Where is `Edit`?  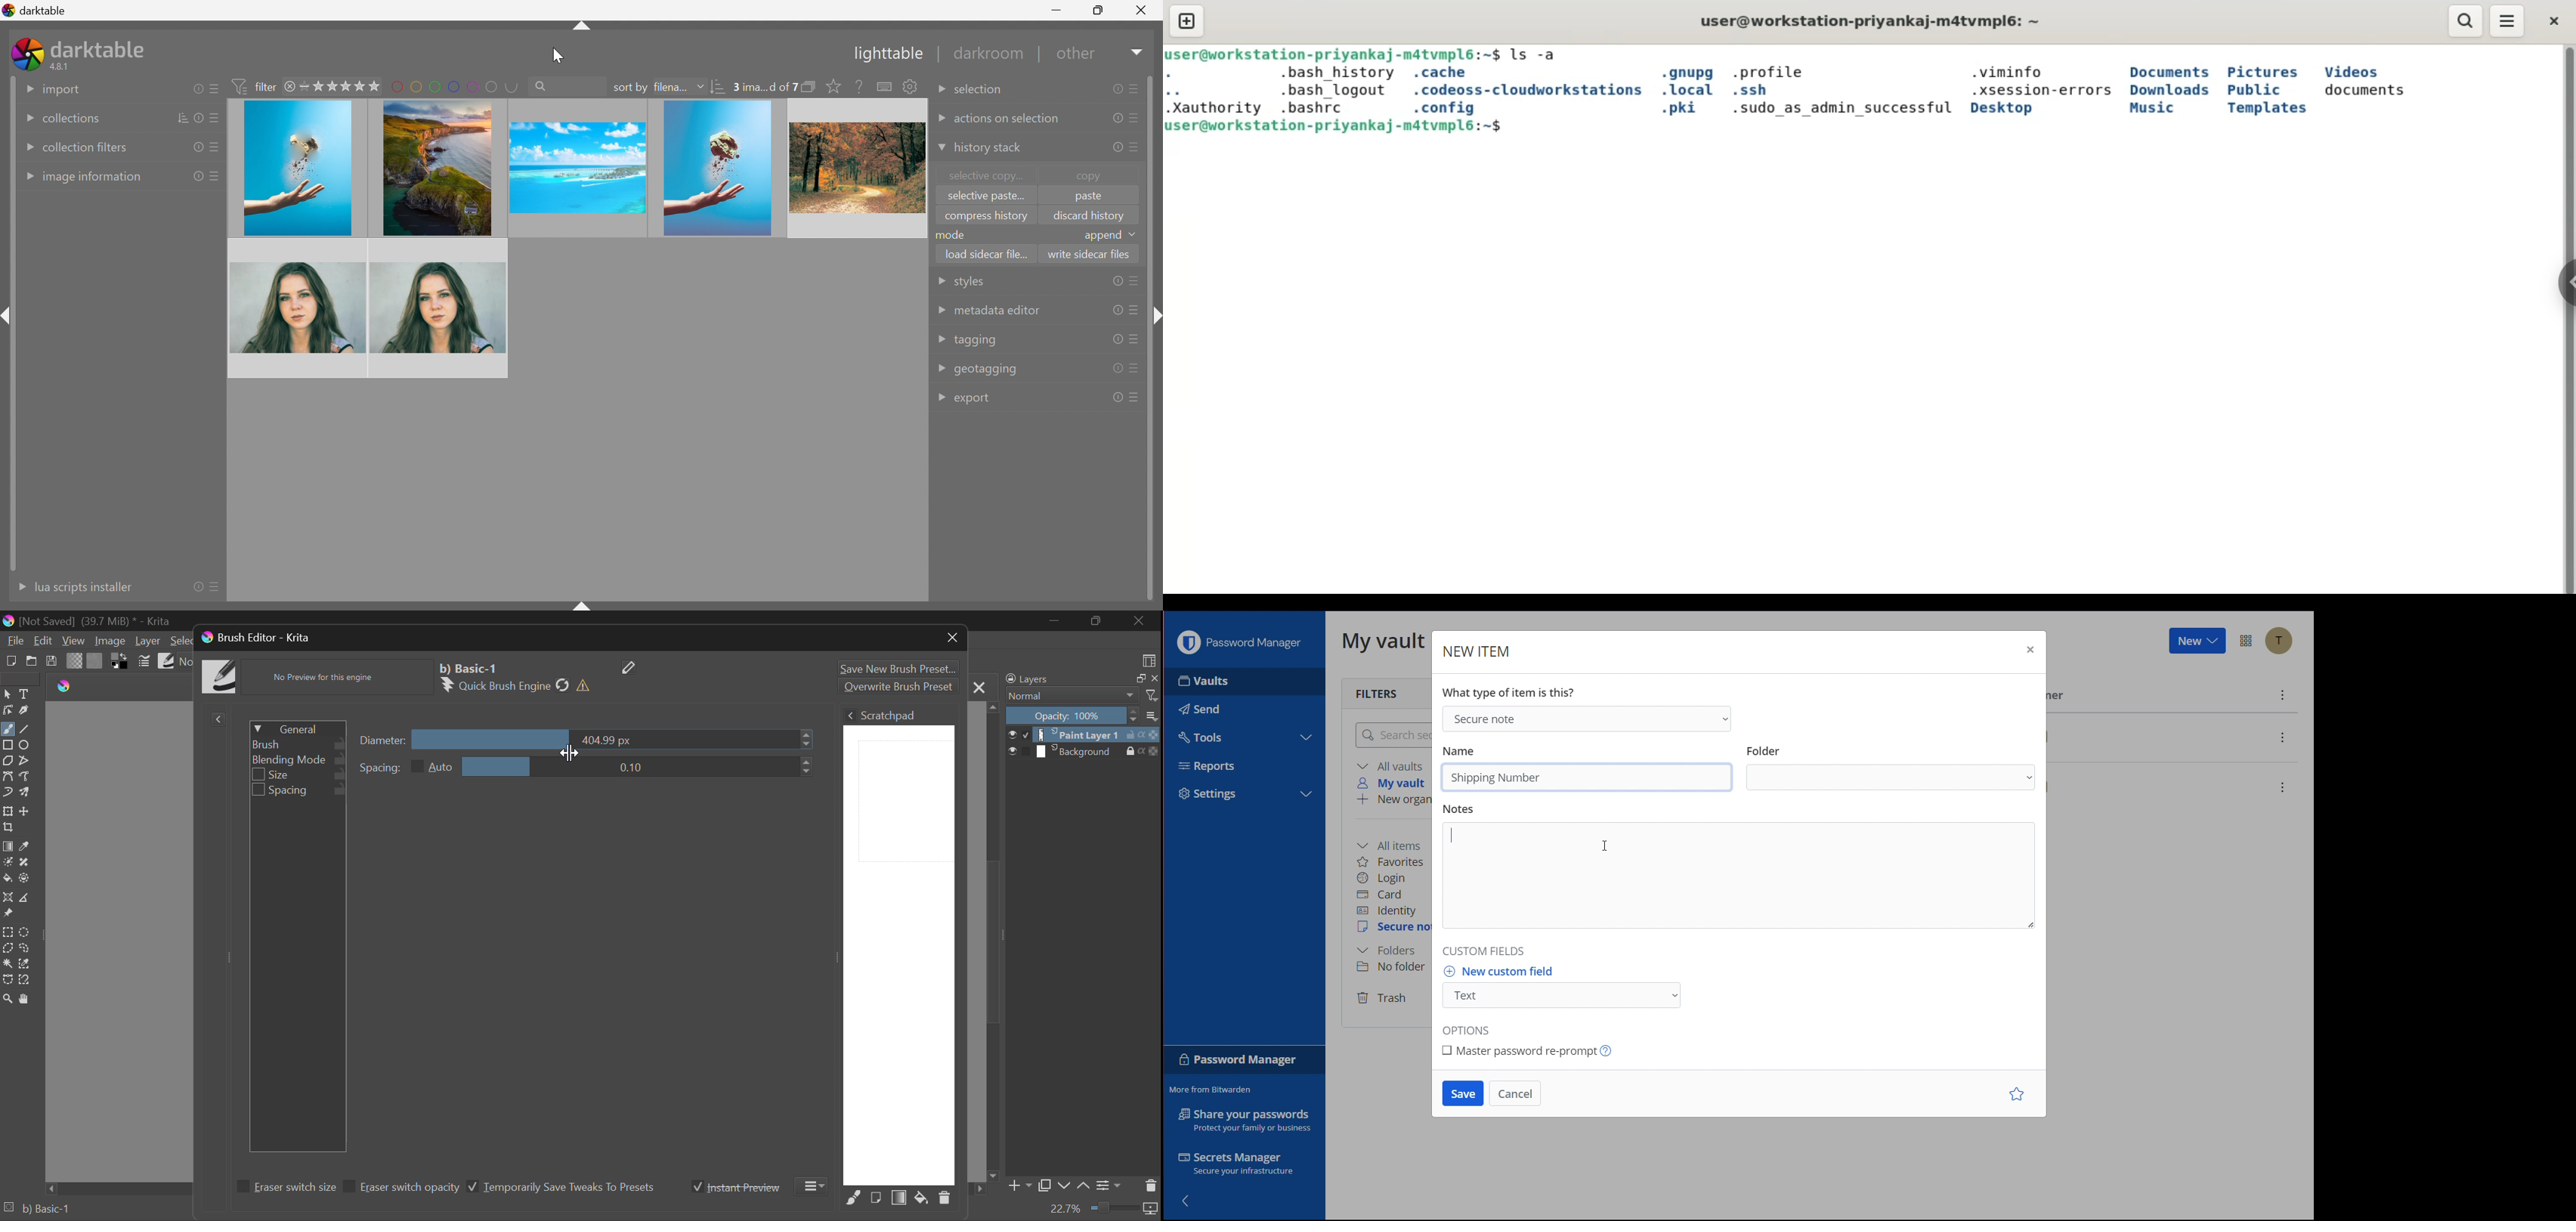 Edit is located at coordinates (44, 641).